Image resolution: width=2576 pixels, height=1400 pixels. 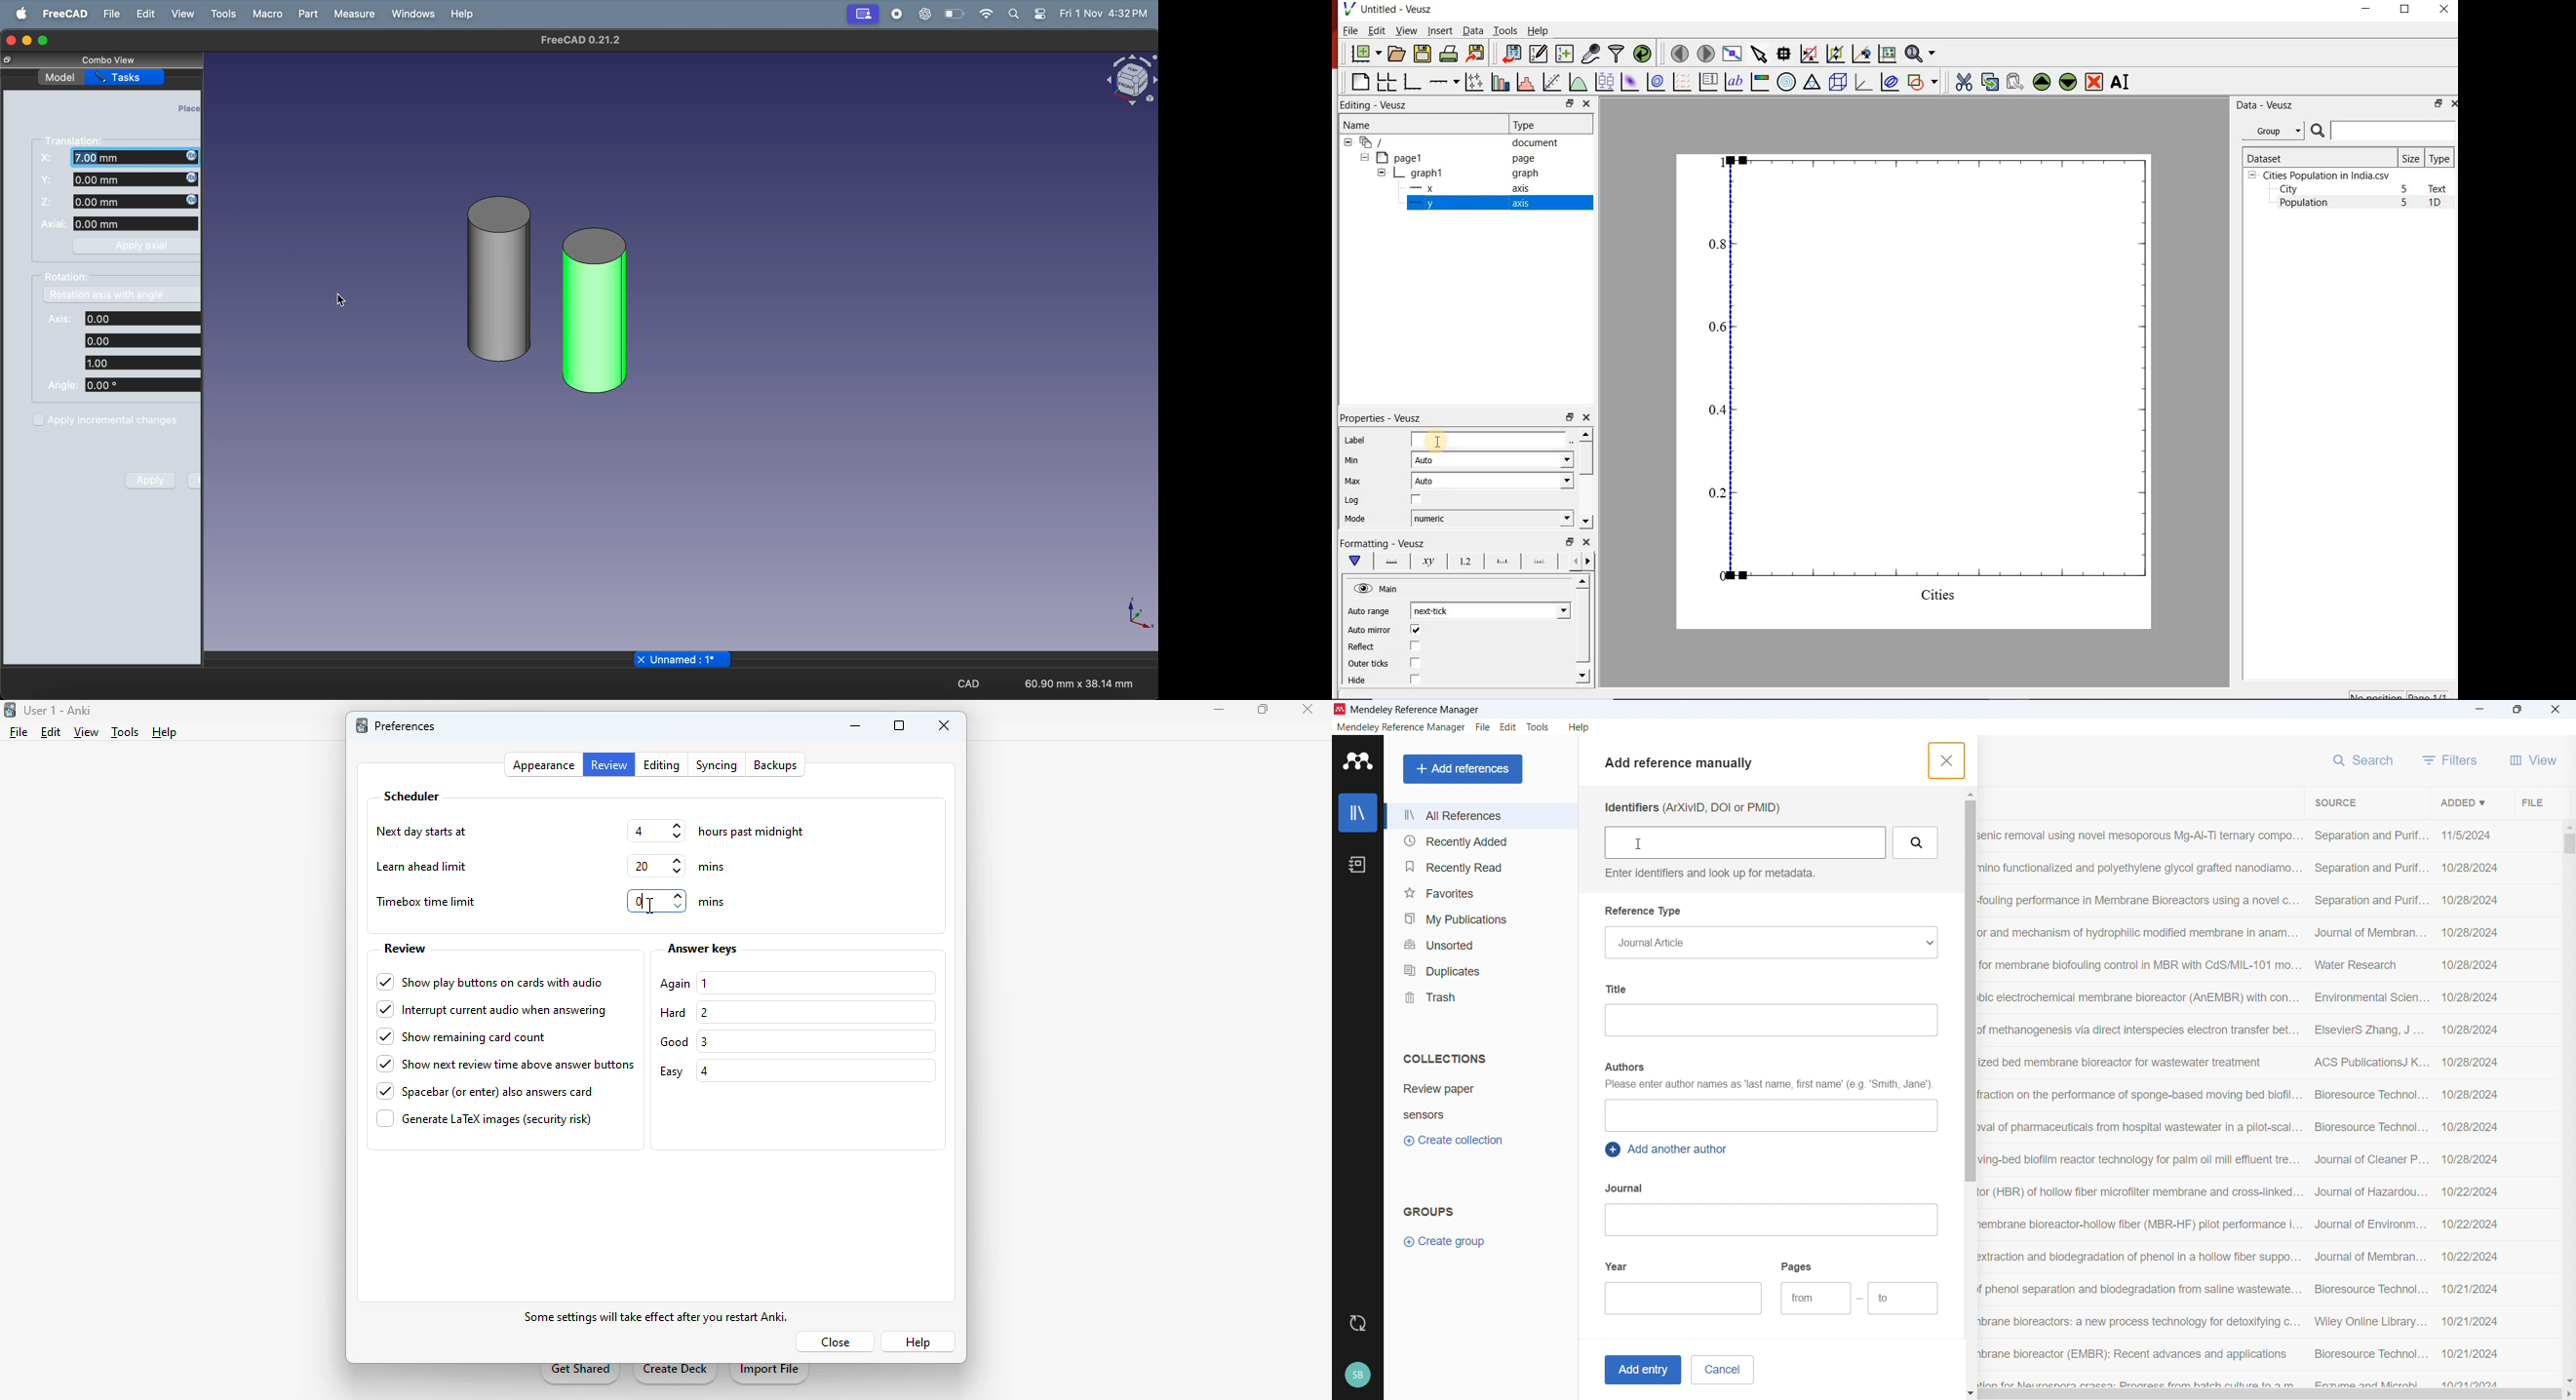 I want to click on Mendeley reference manager , so click(x=1401, y=727).